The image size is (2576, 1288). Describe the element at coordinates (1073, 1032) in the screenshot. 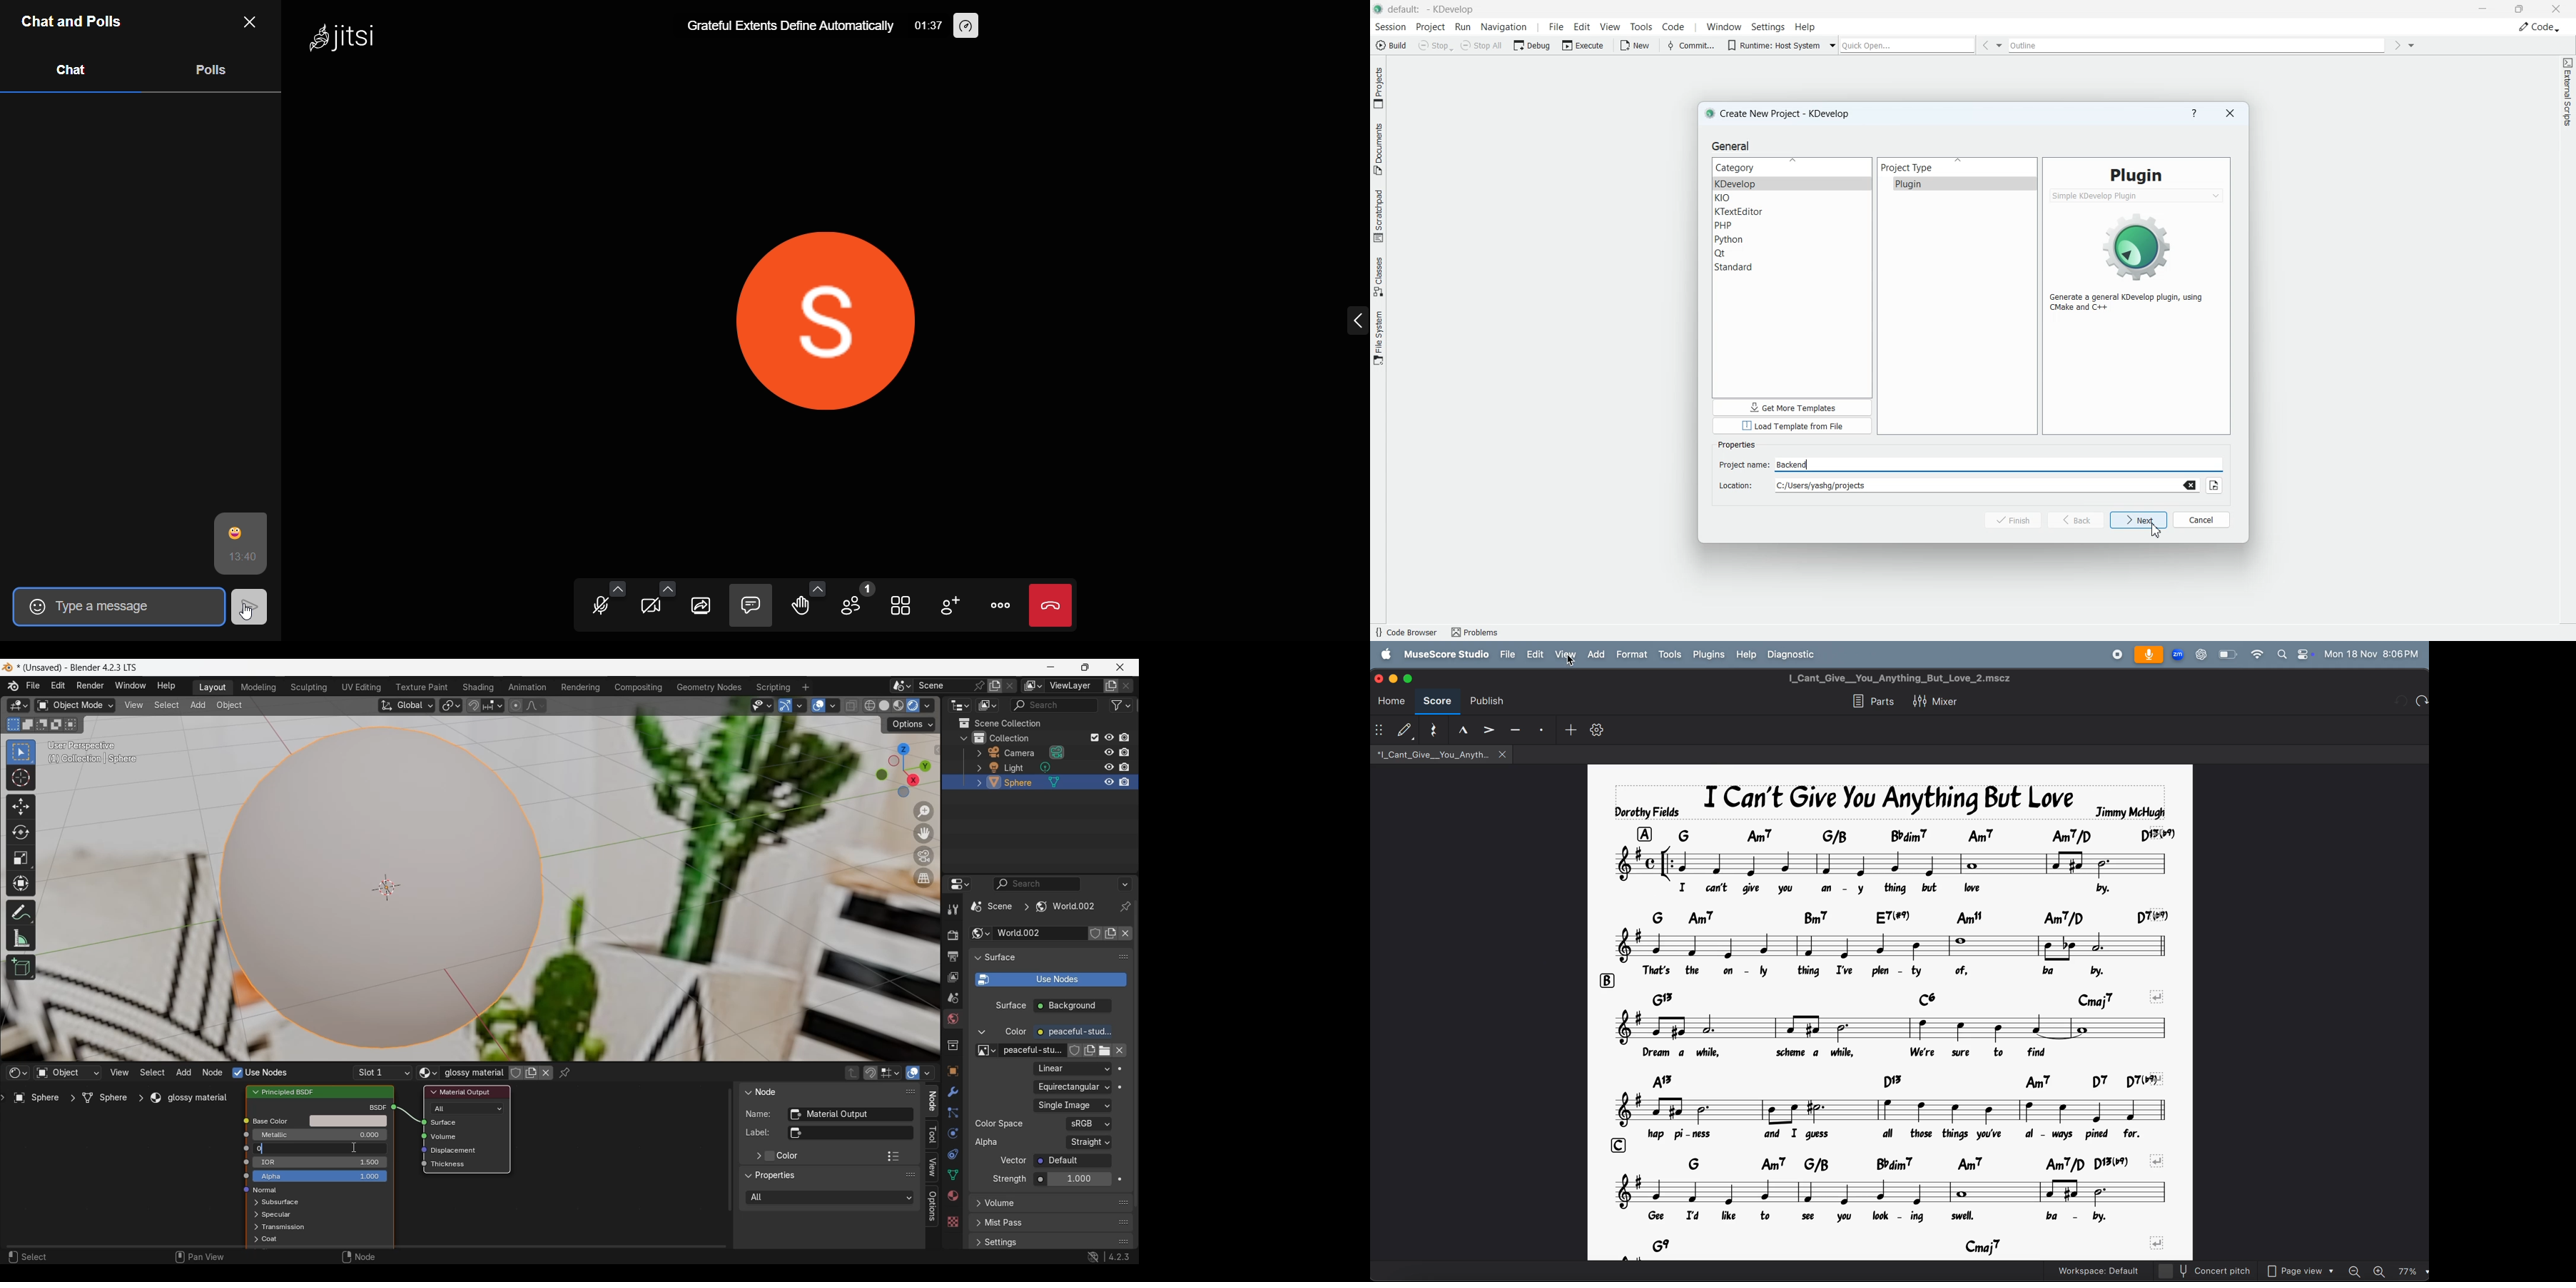

I see `Color of the emitted light` at that location.